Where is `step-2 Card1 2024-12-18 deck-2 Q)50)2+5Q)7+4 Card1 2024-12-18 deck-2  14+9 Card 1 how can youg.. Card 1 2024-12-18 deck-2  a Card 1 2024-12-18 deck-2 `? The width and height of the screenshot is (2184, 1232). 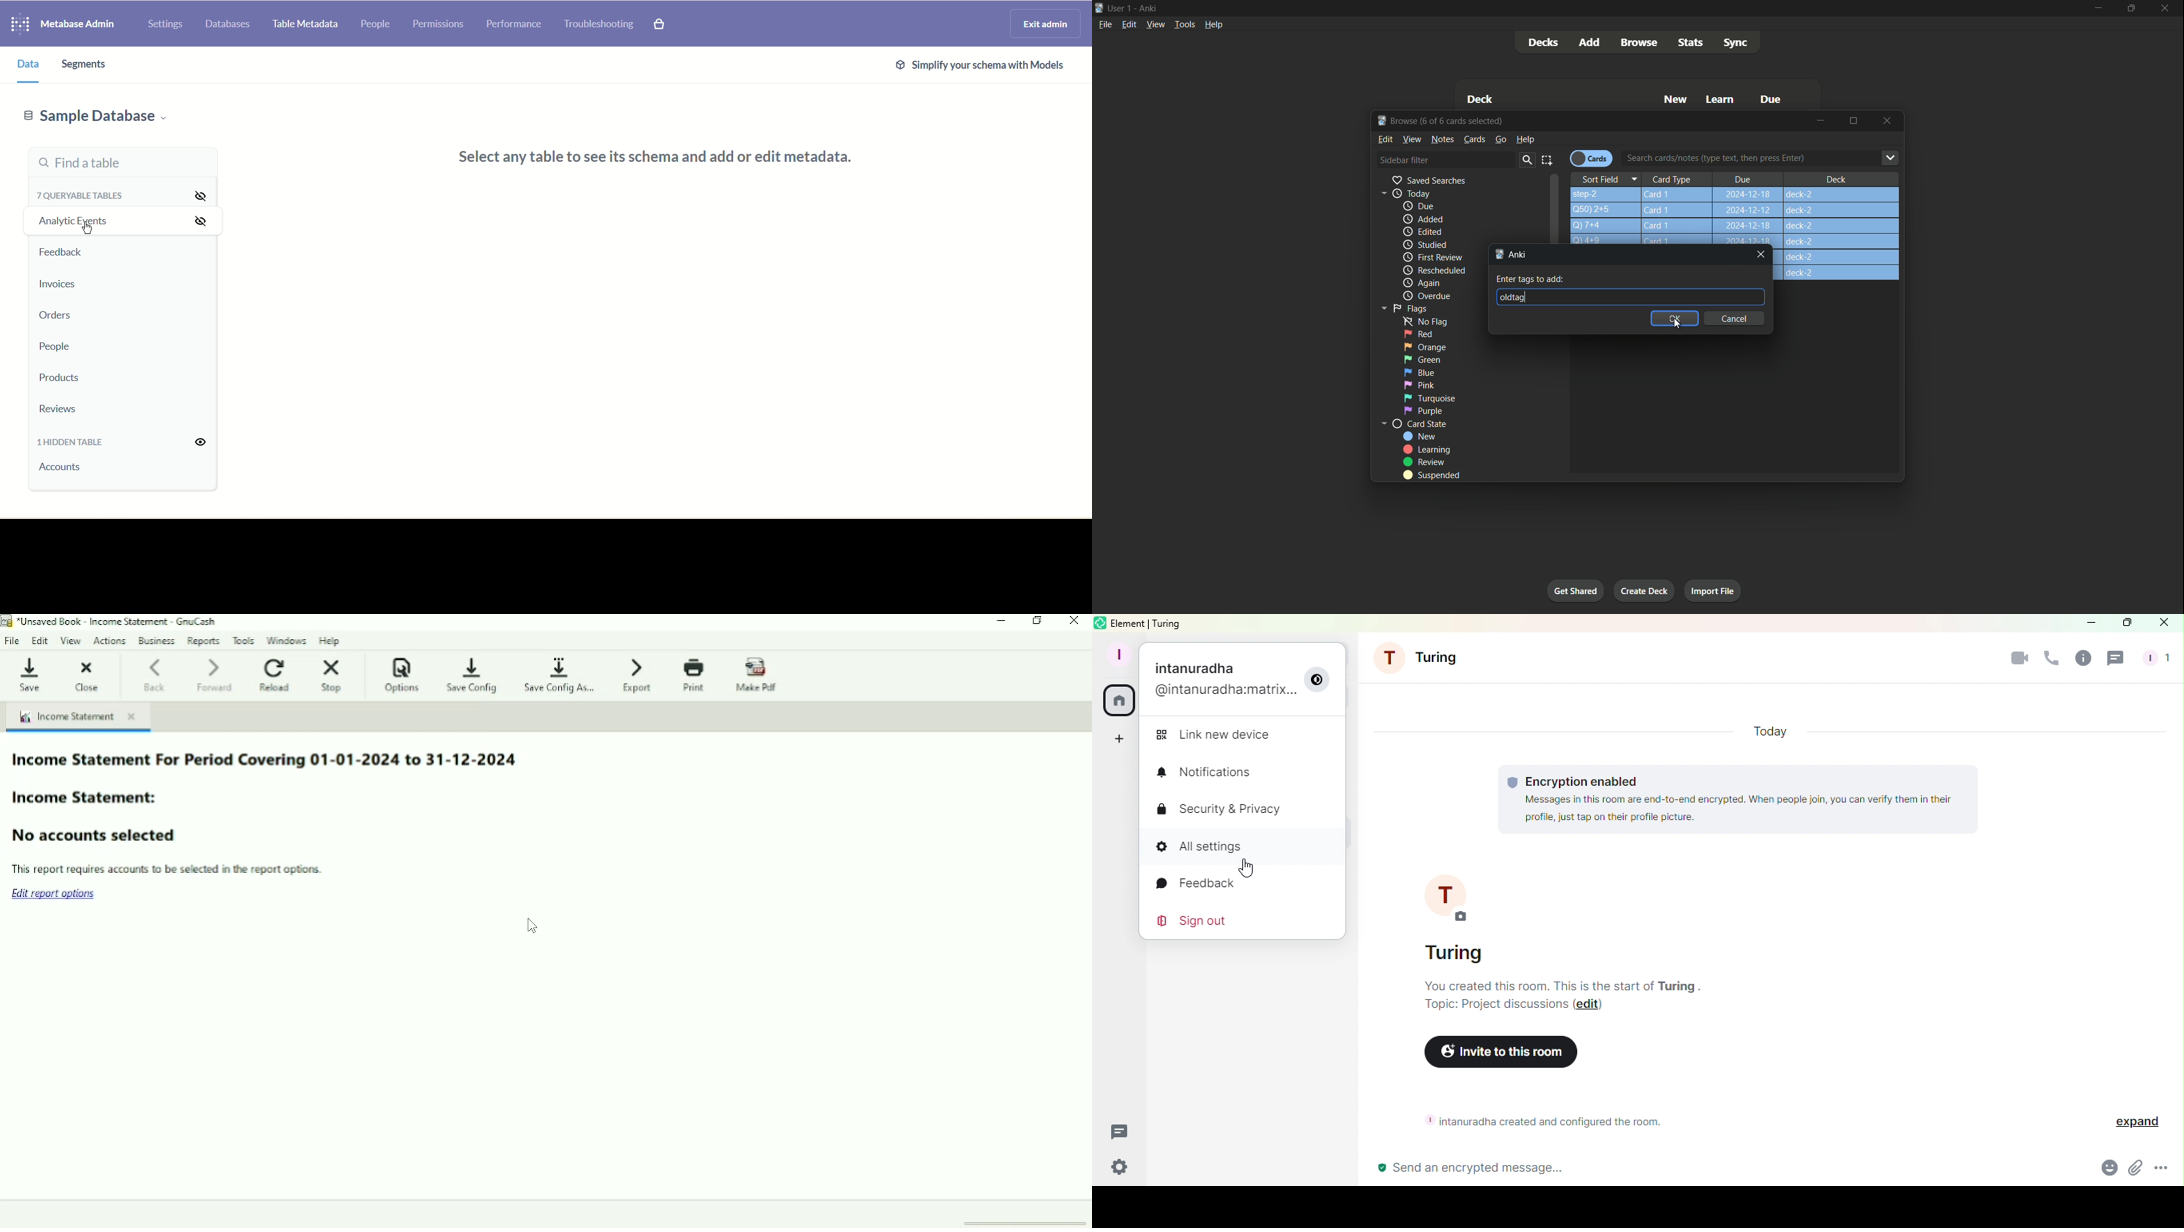 step-2 Card1 2024-12-18 deck-2 Q)50)2+5Q)7+4 Card1 2024-12-18 deck-2  14+9 Card 1 how can youg.. Card 1 2024-12-18 deck-2  a Card 1 2024-12-18 deck-2  is located at coordinates (1737, 215).